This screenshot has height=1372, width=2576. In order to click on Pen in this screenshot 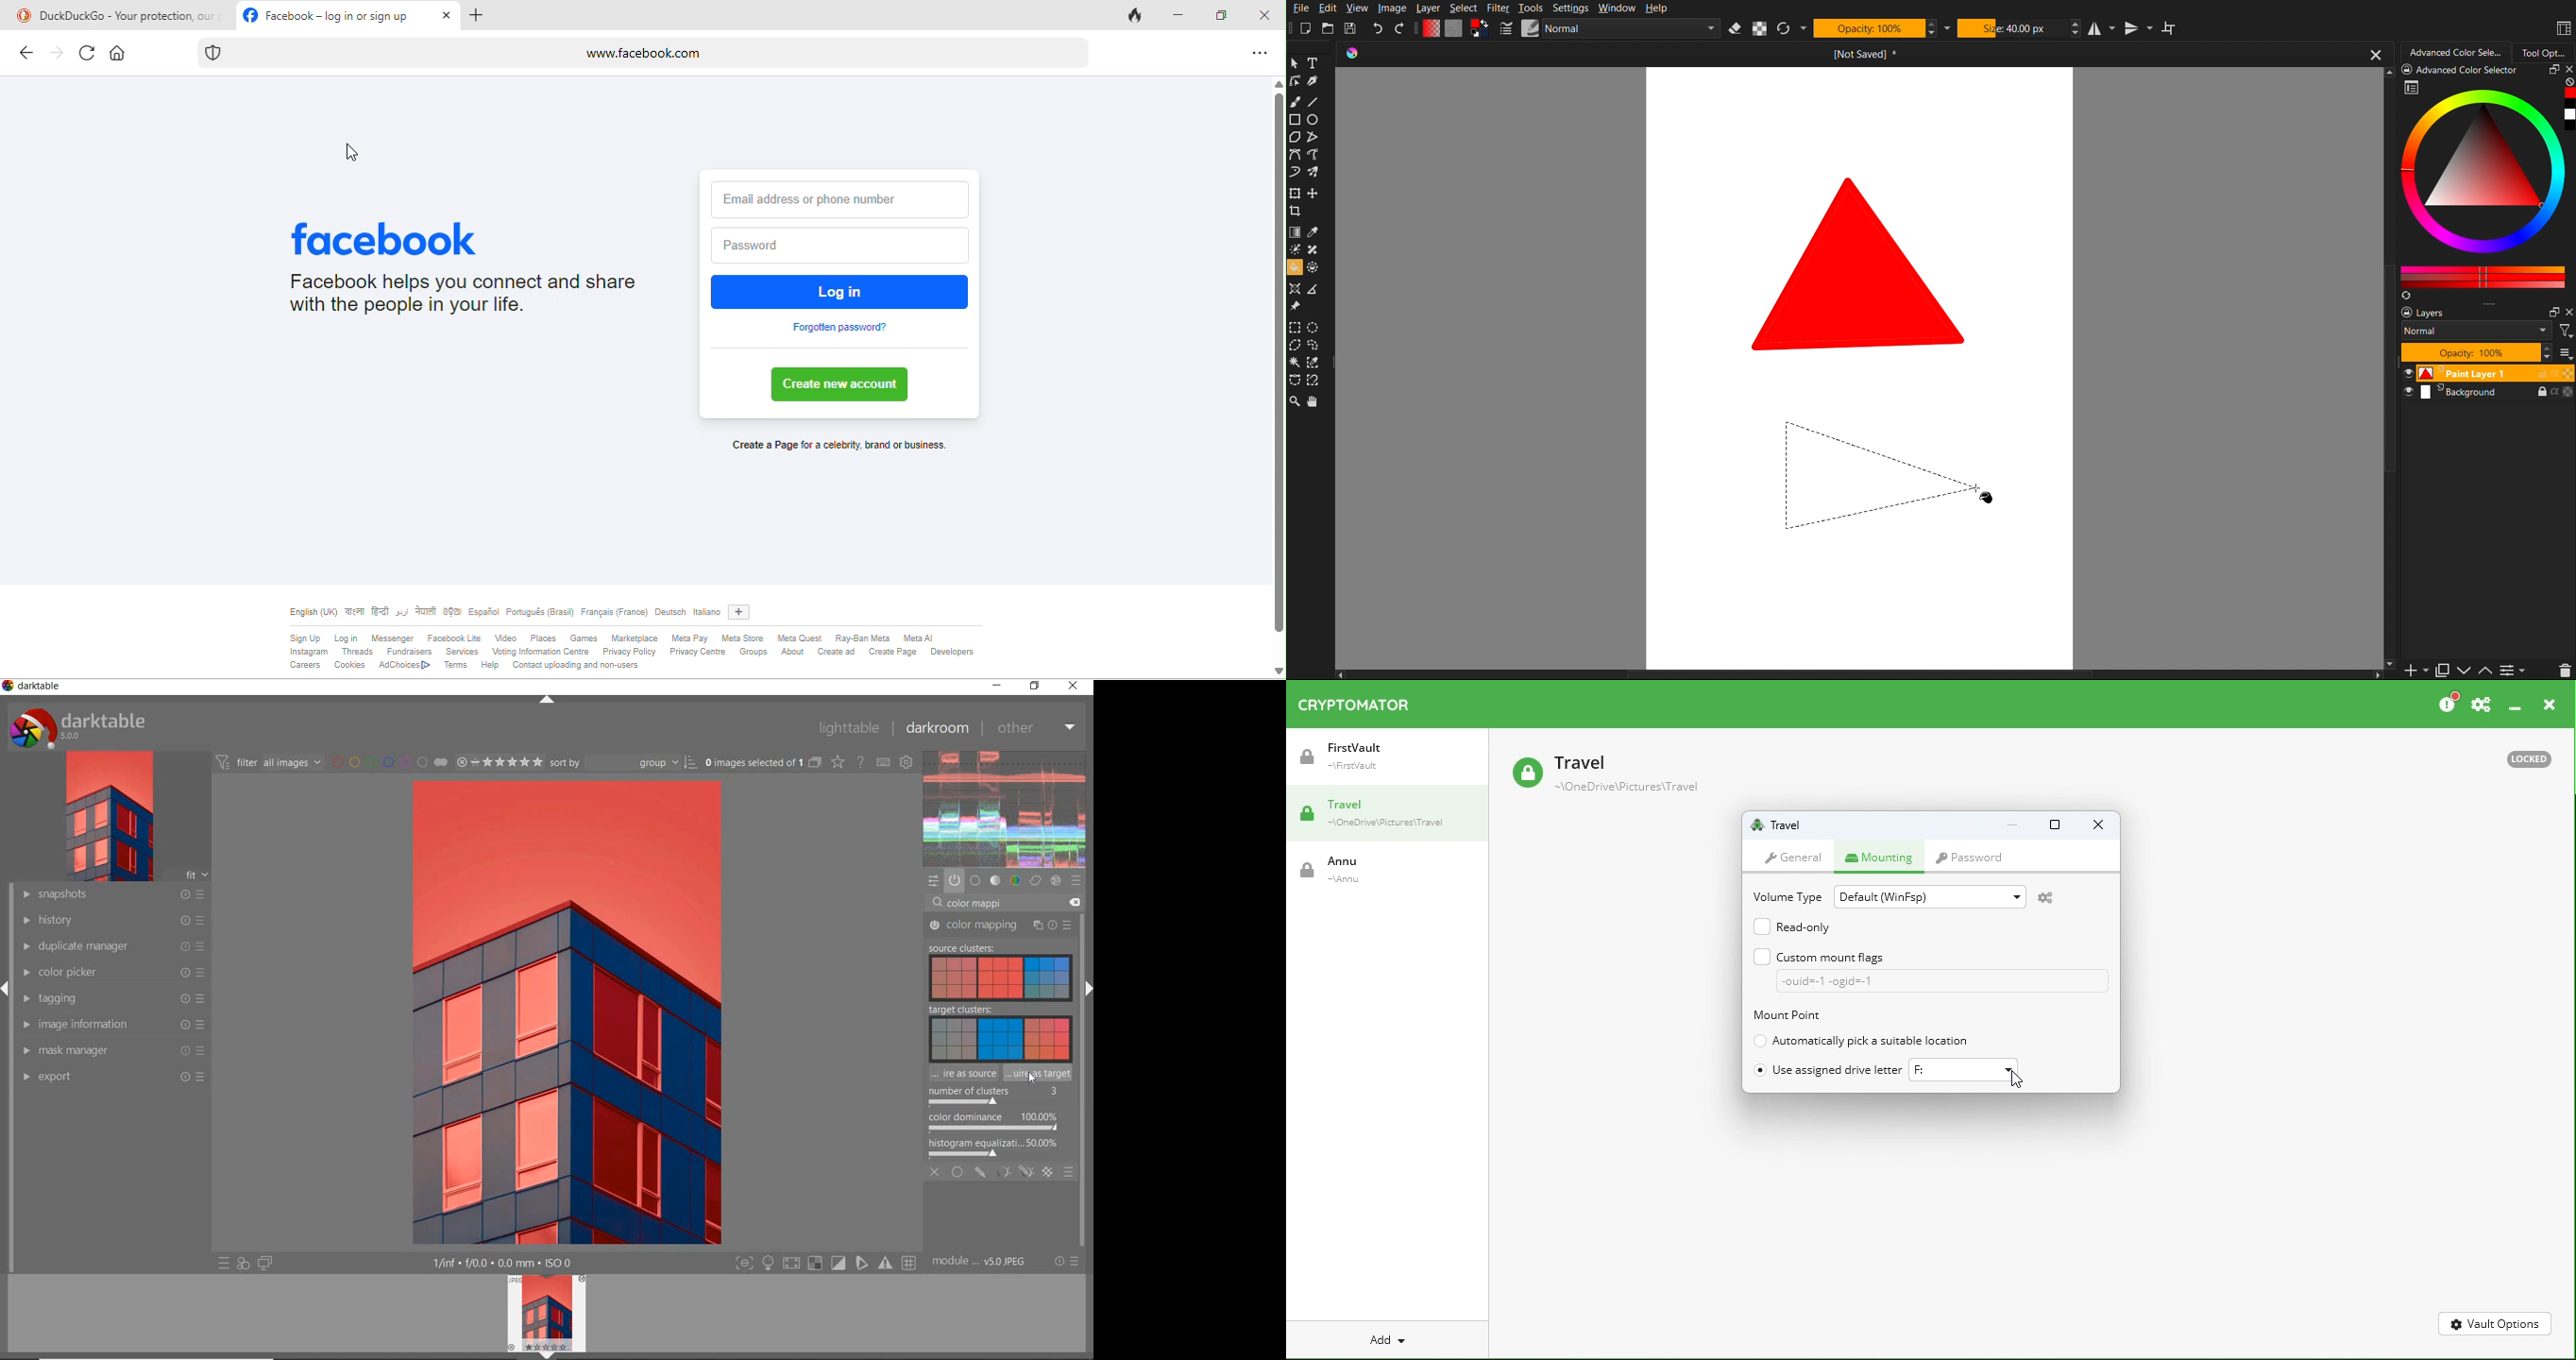, I will do `click(1314, 83)`.